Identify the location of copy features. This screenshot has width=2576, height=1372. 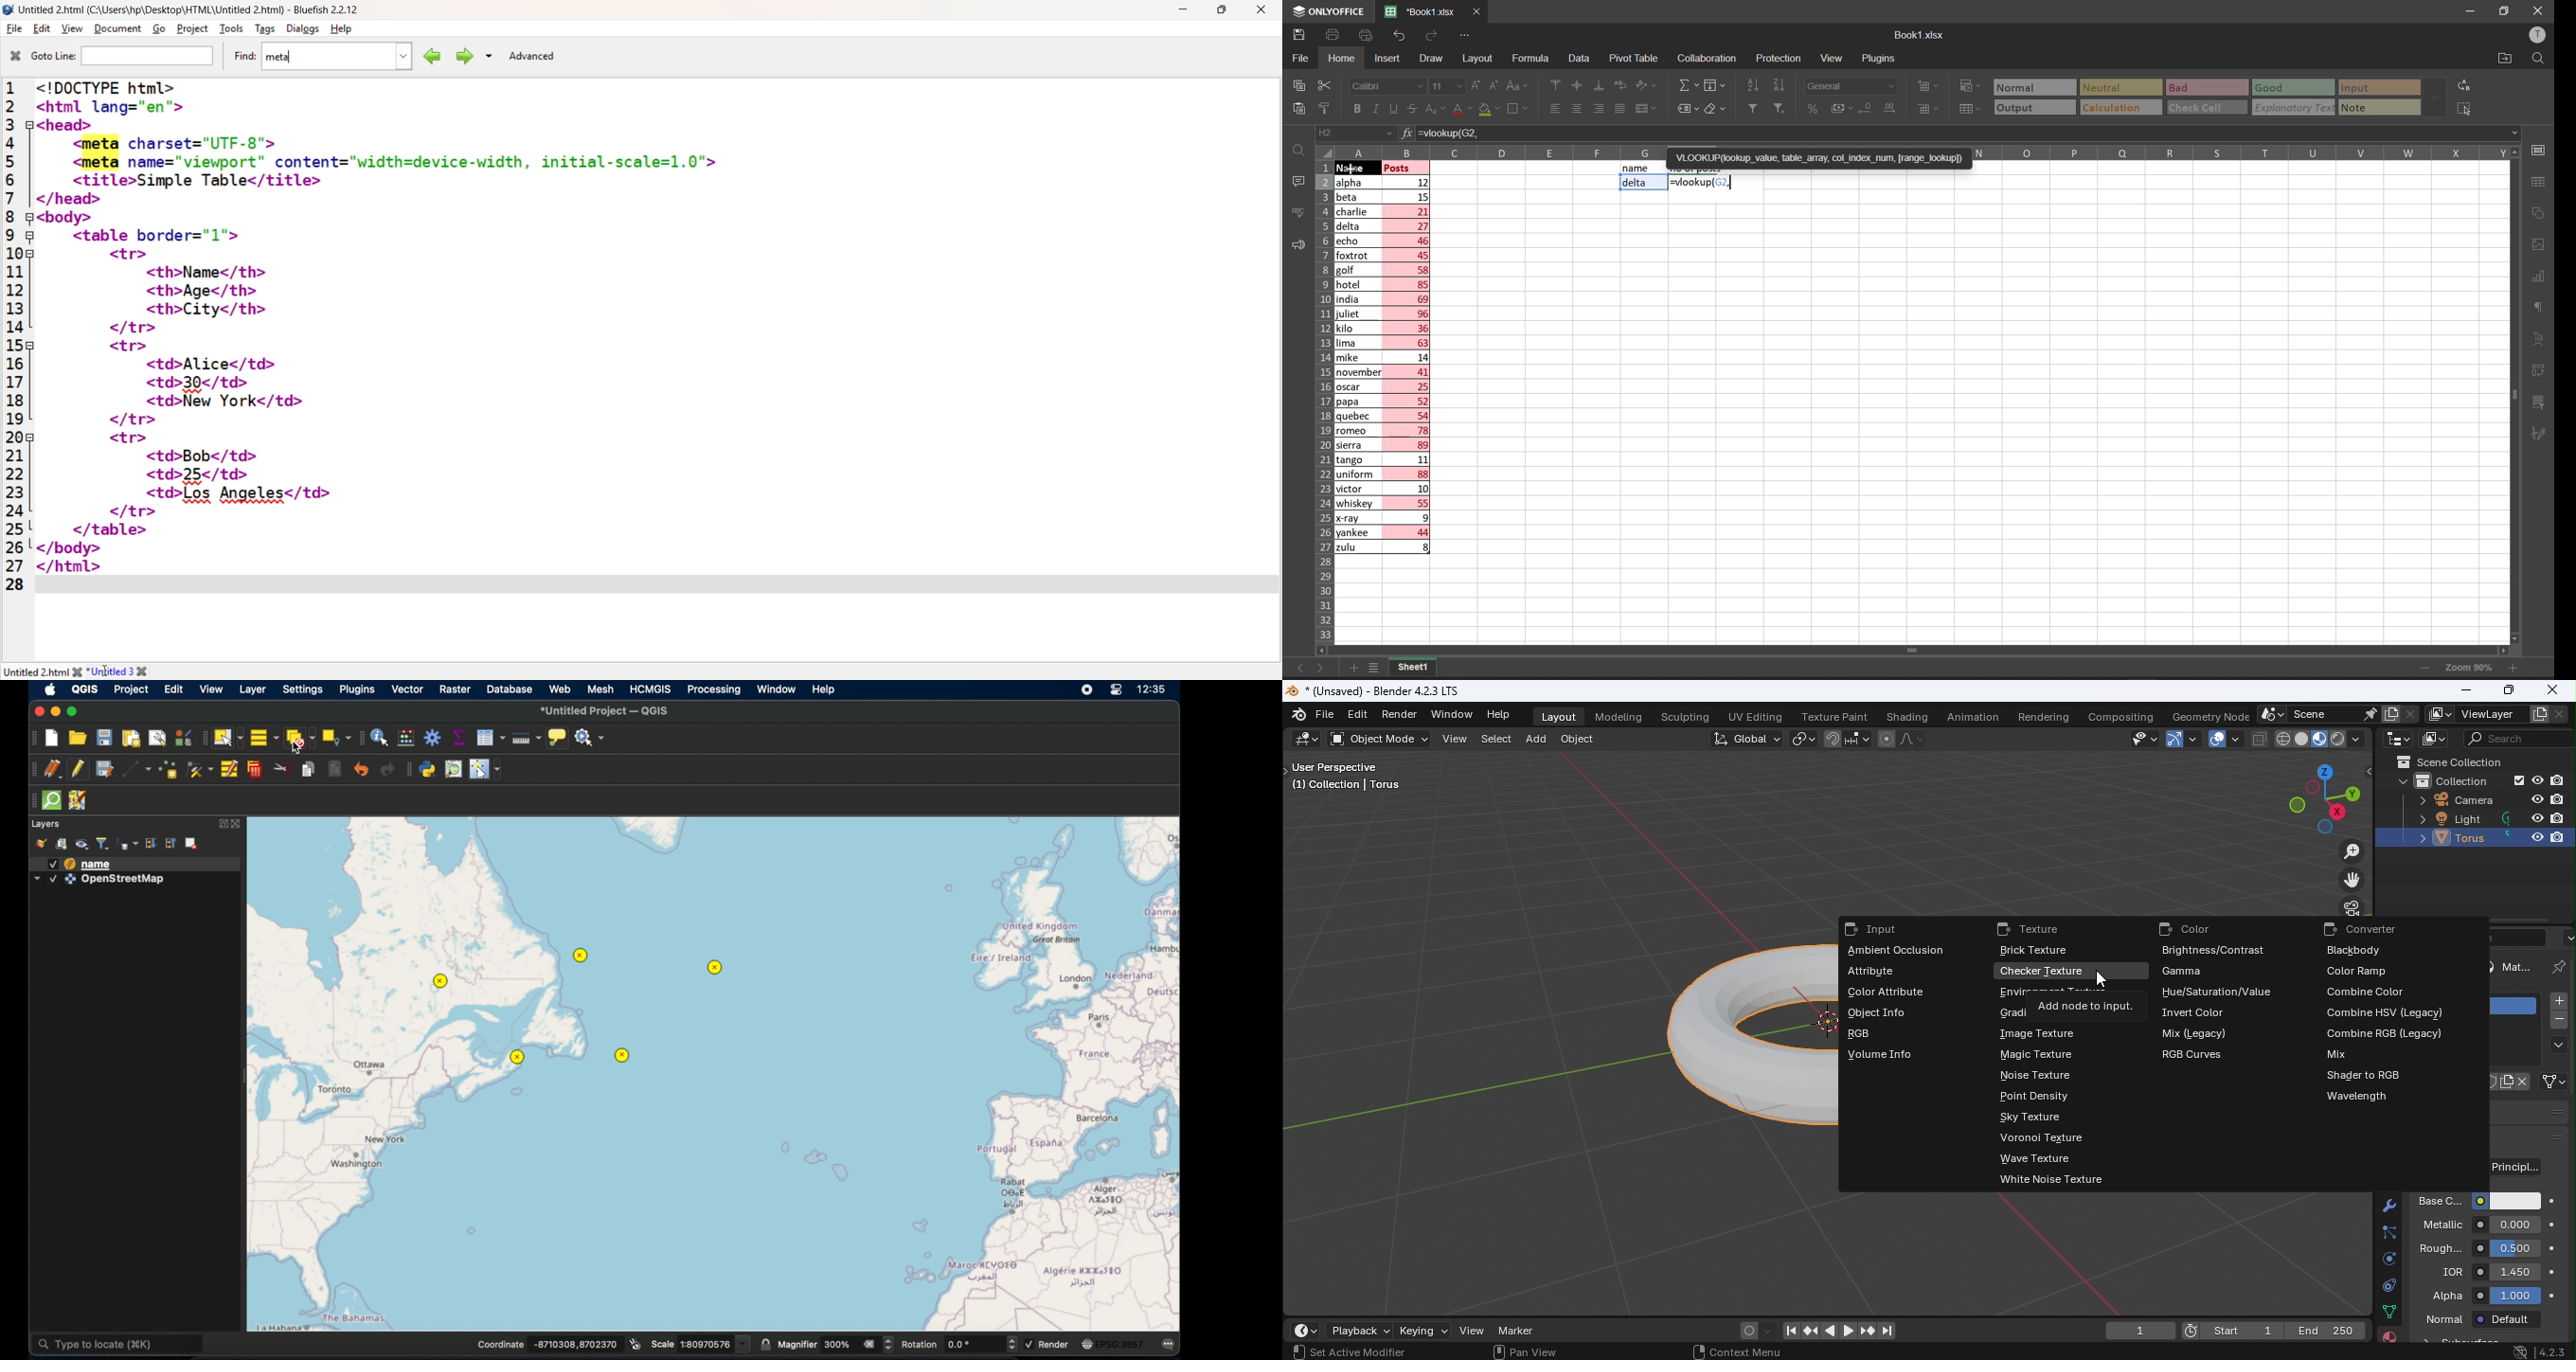
(308, 770).